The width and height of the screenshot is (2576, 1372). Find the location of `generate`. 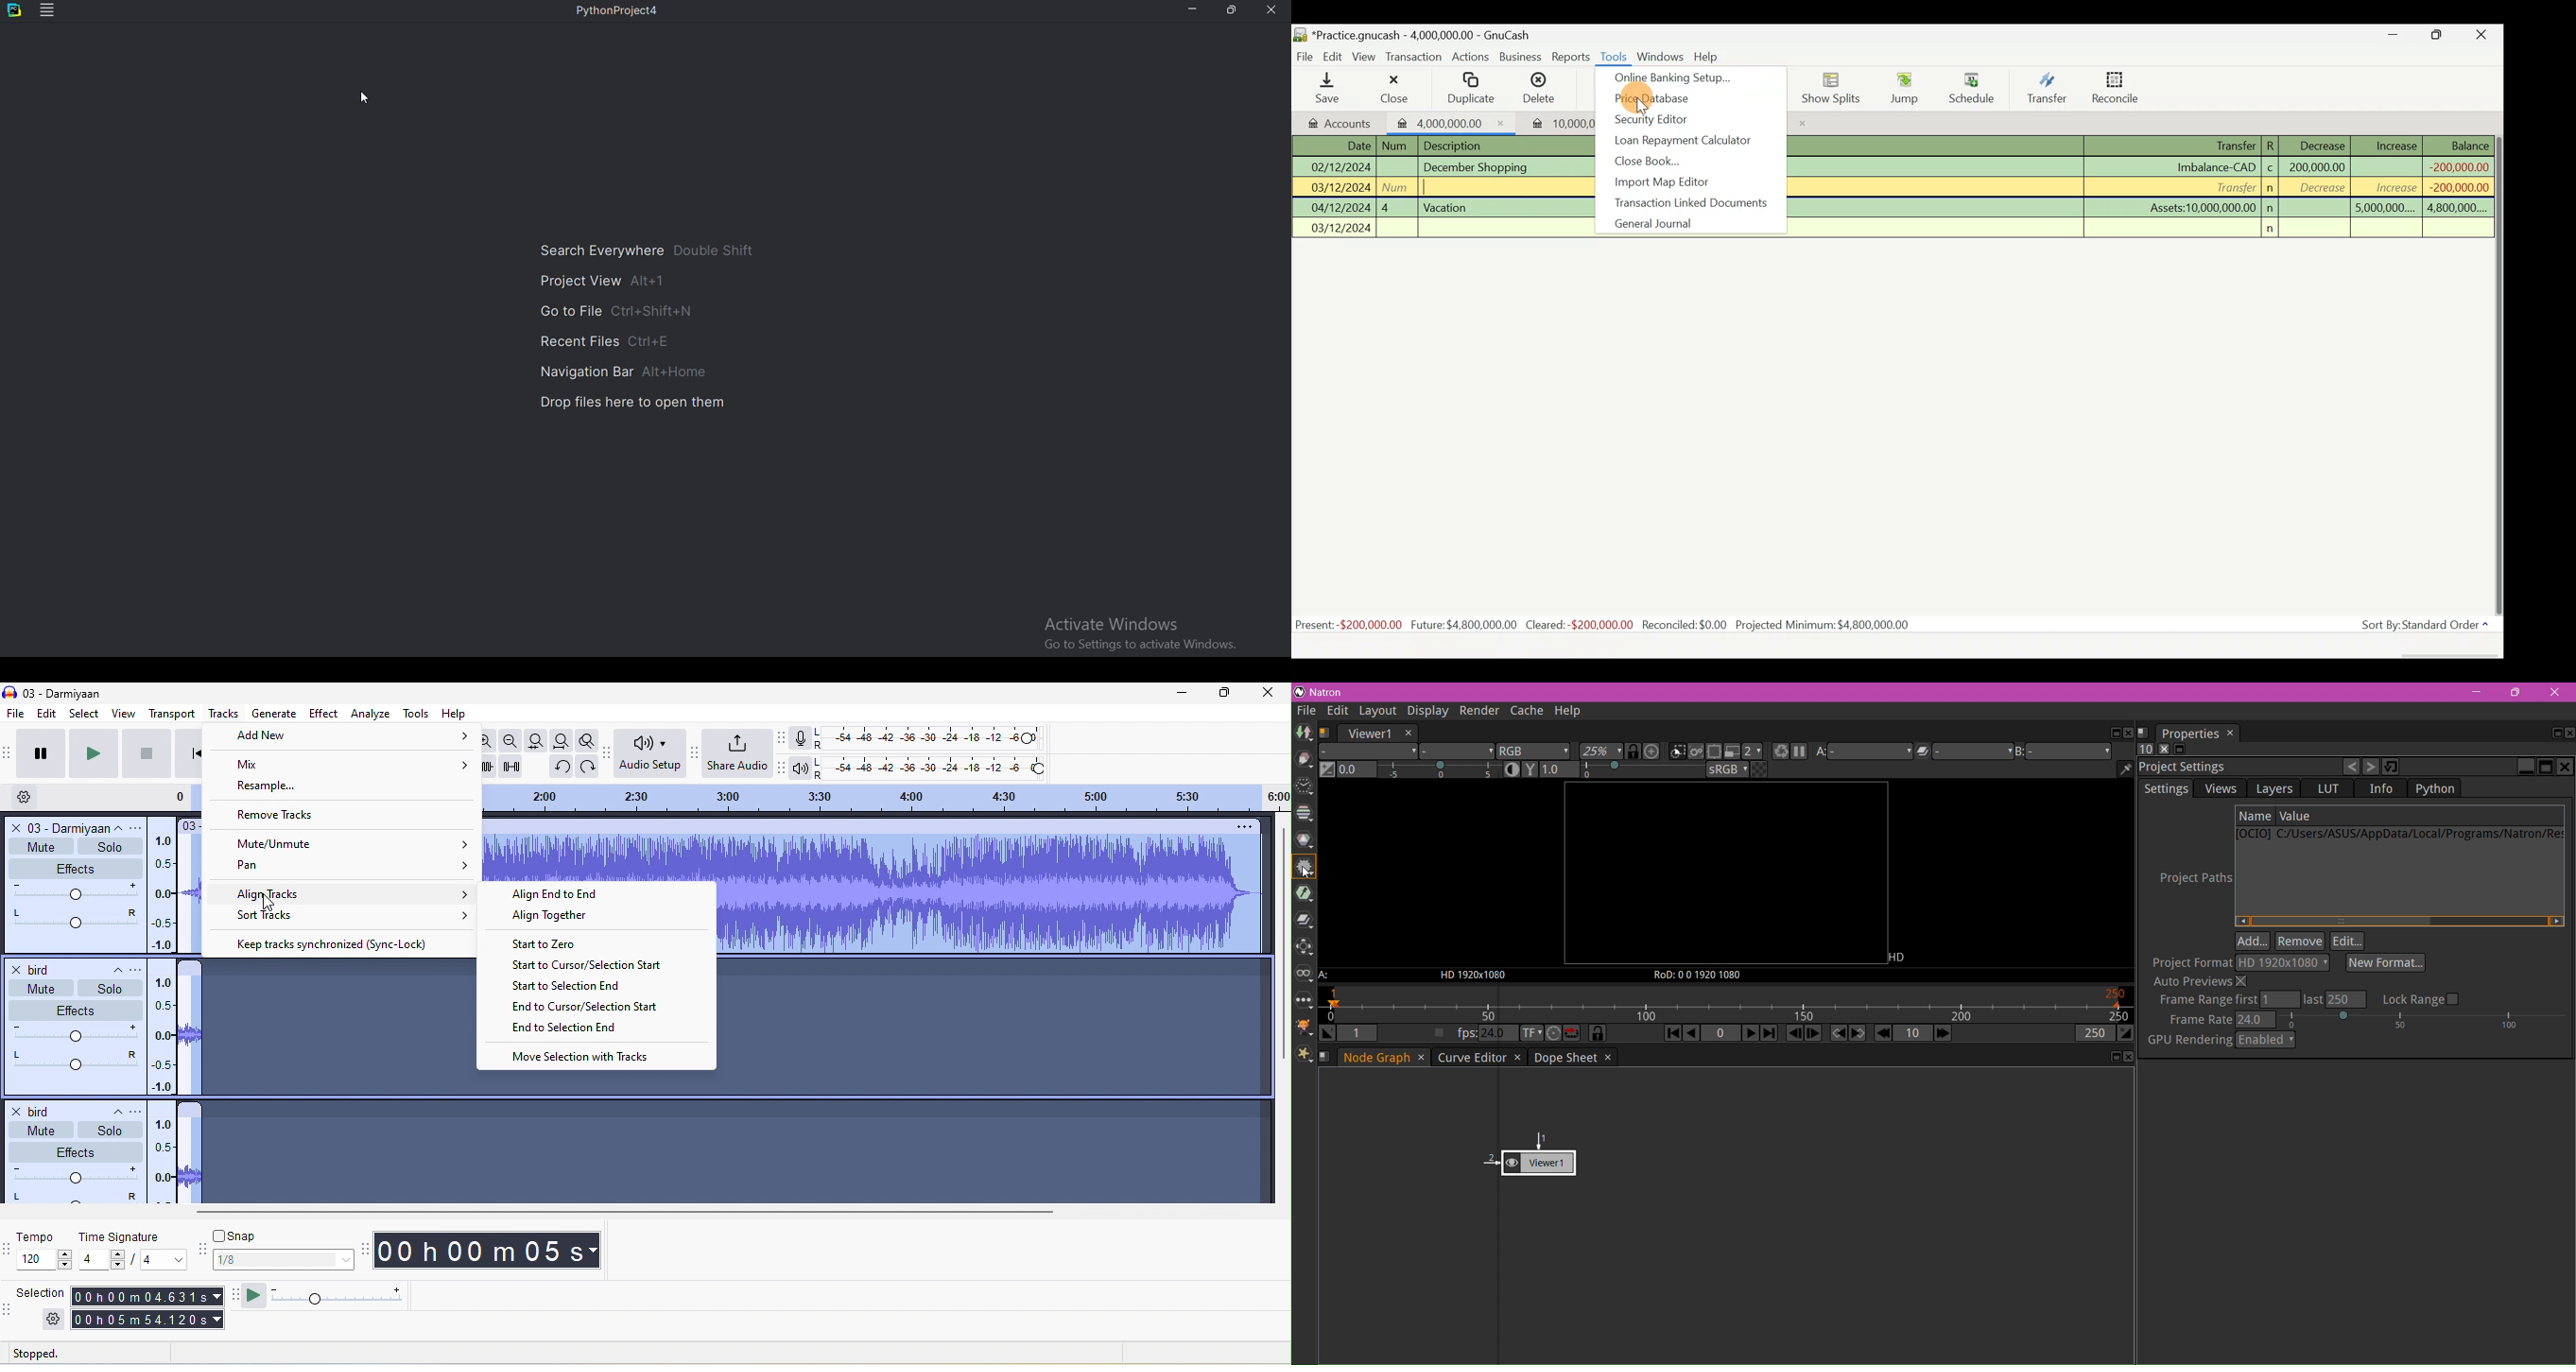

generate is located at coordinates (275, 712).